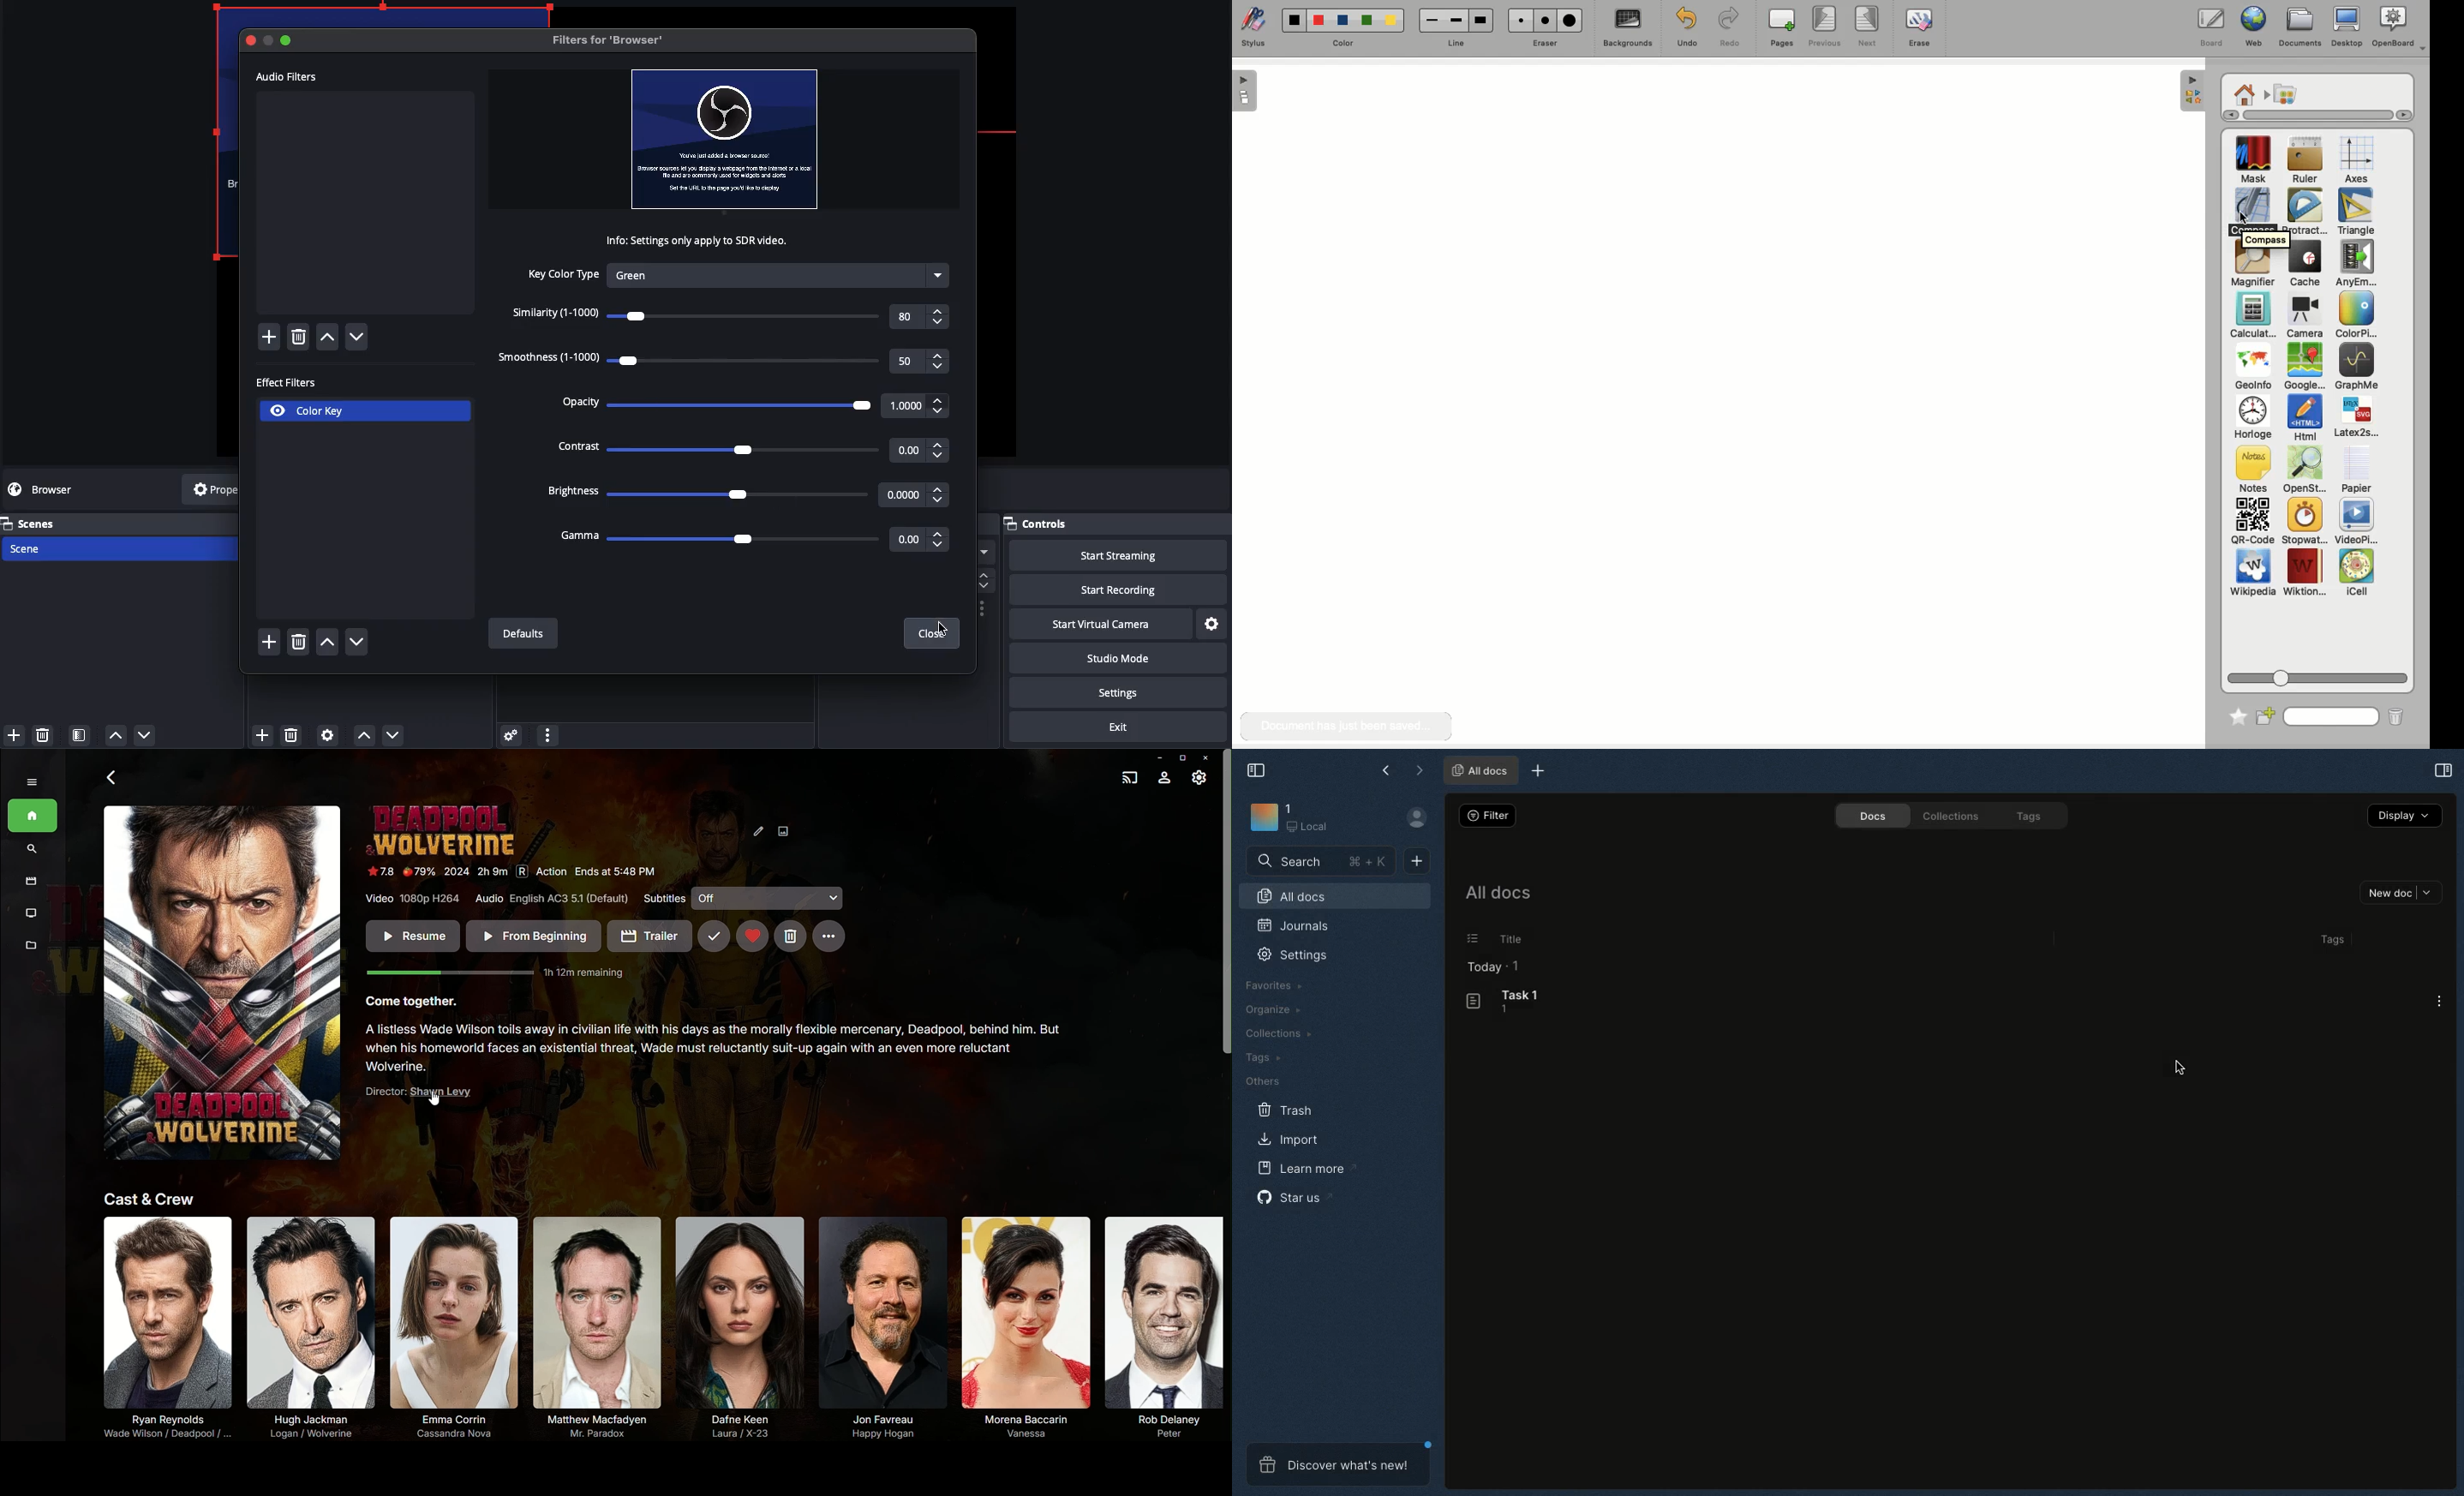 Image resolution: width=2464 pixels, height=1512 pixels. I want to click on delete, so click(296, 736).